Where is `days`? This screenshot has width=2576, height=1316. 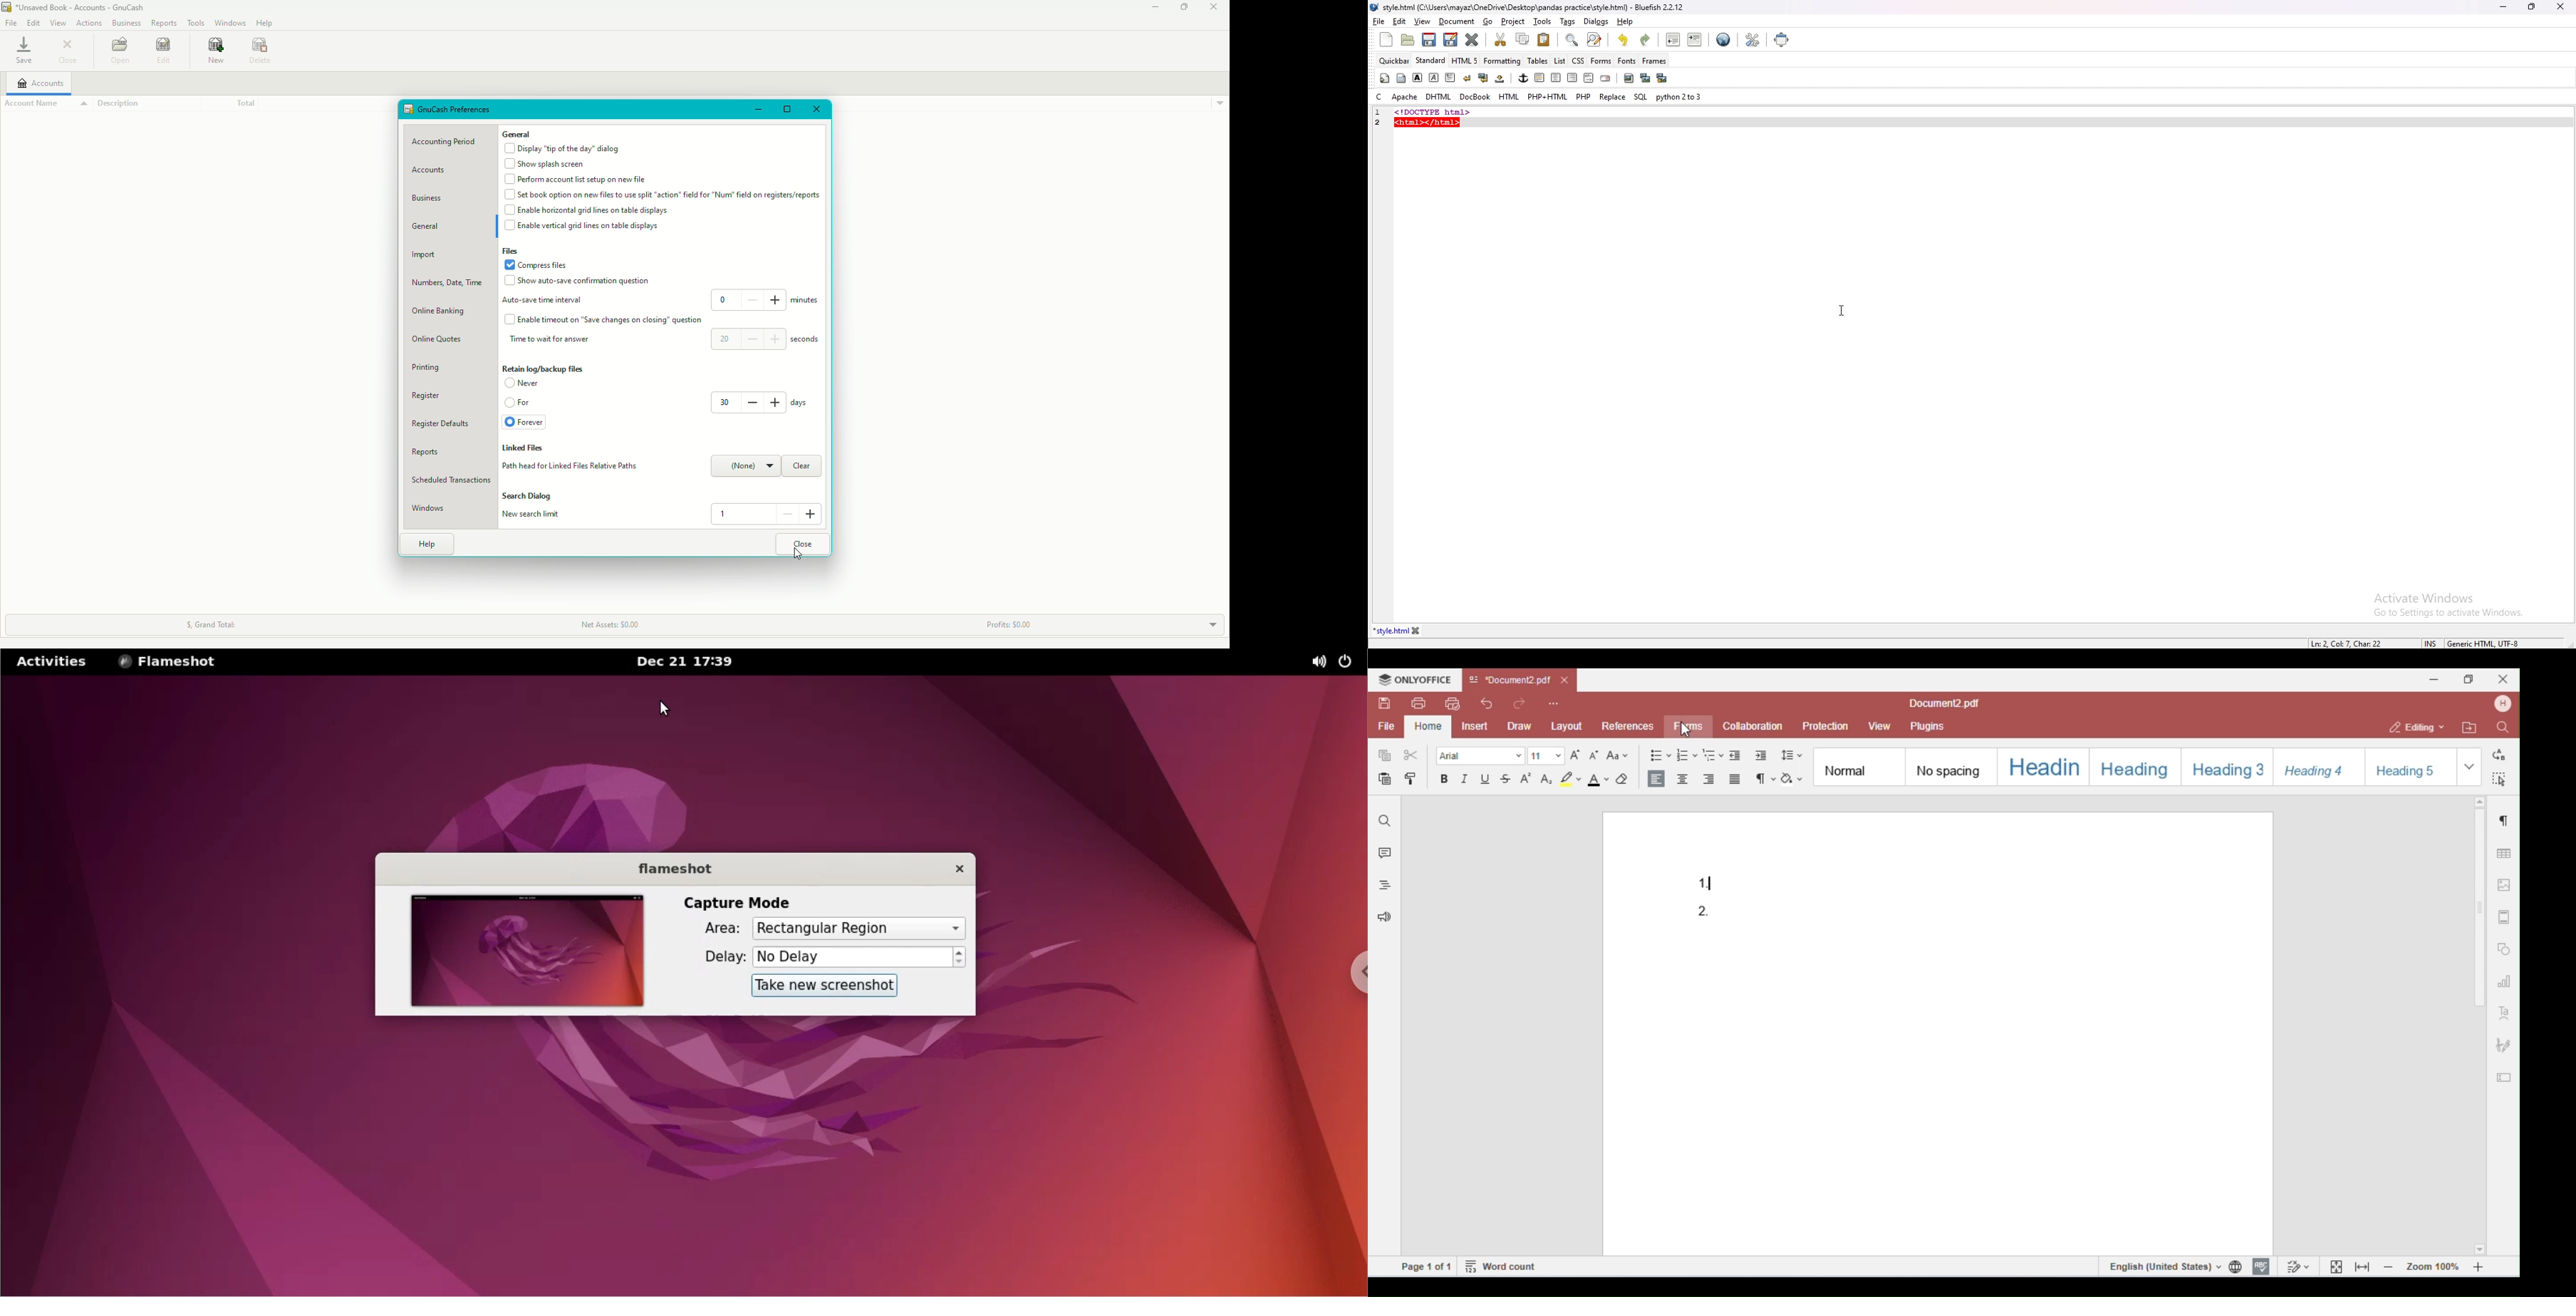
days is located at coordinates (799, 403).